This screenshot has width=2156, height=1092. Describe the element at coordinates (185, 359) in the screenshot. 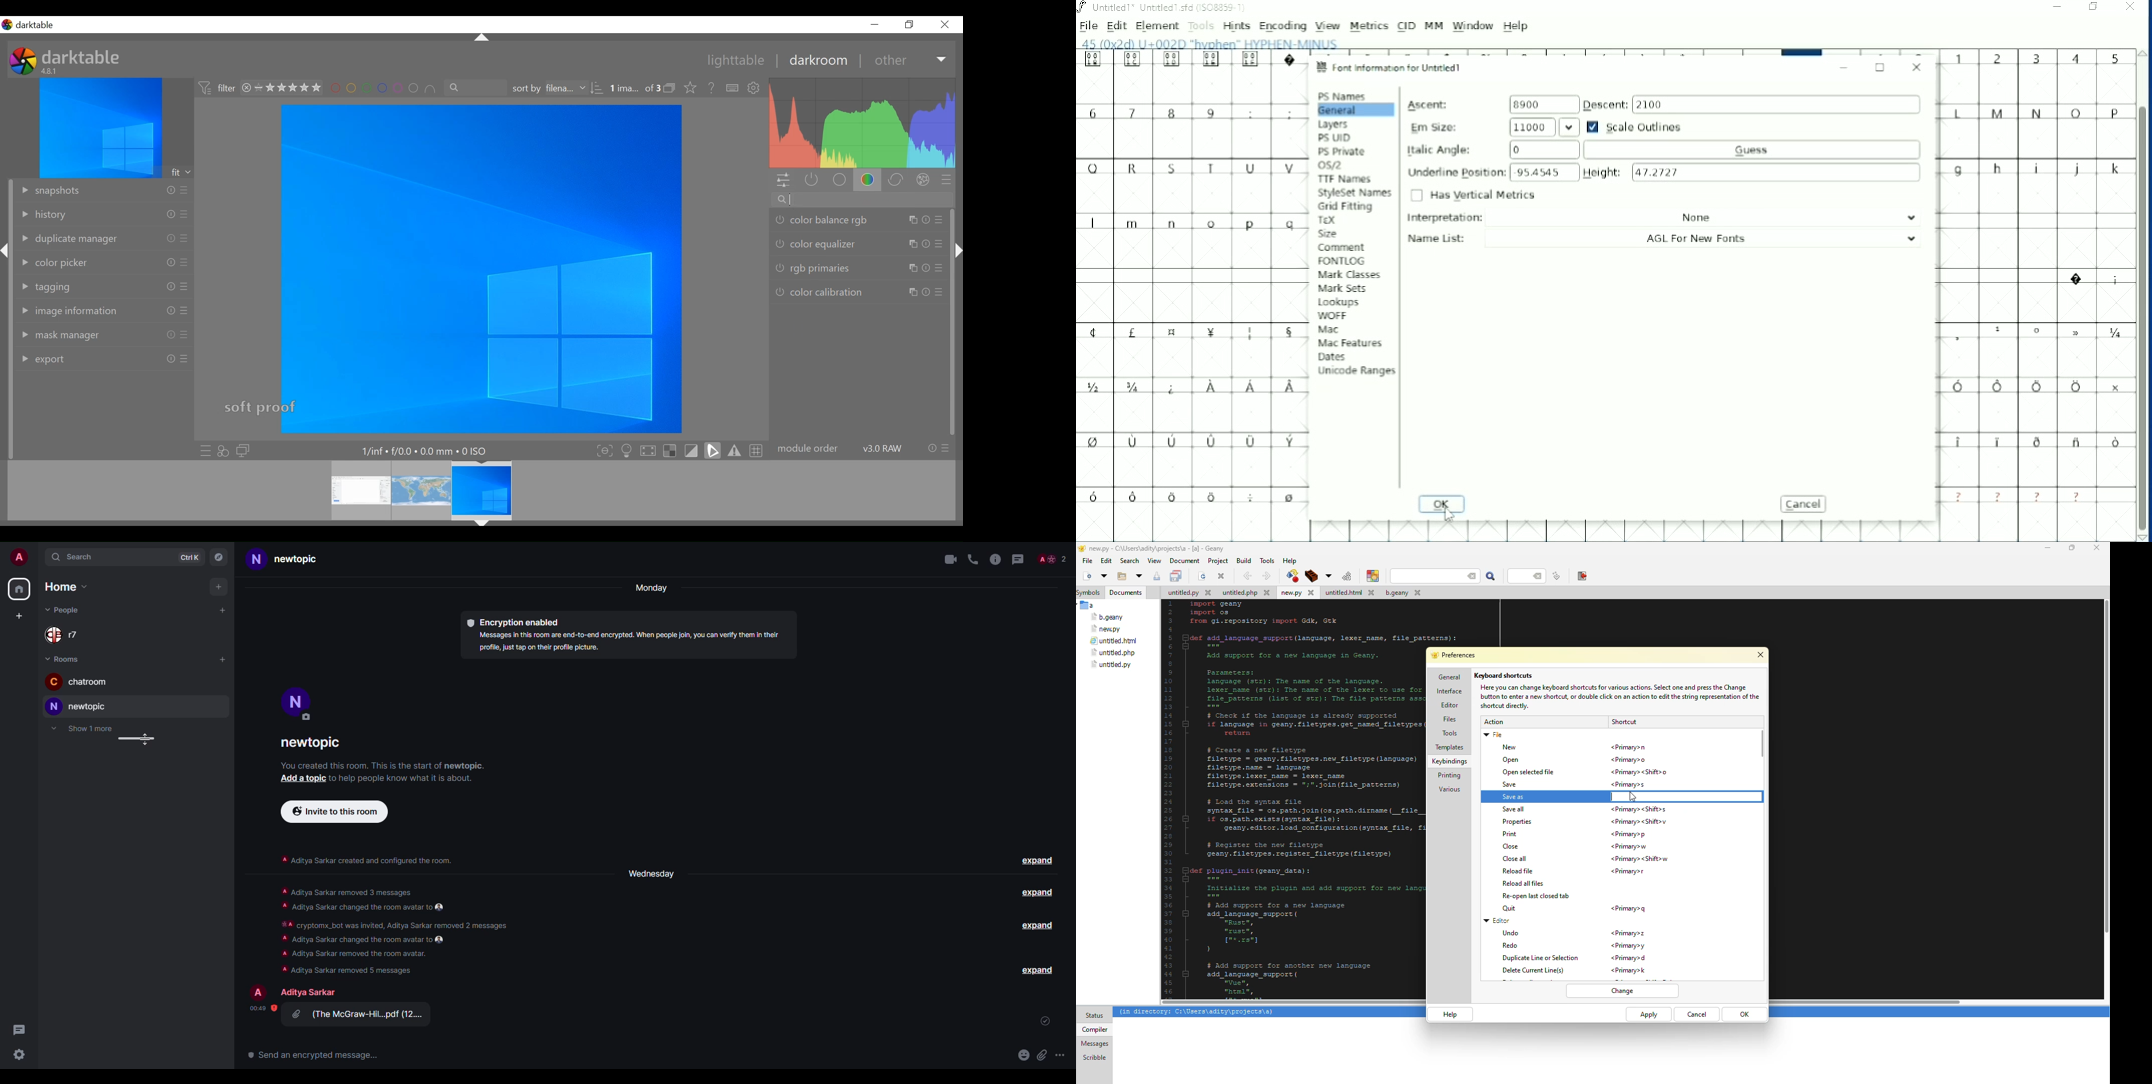

I see `presets` at that location.